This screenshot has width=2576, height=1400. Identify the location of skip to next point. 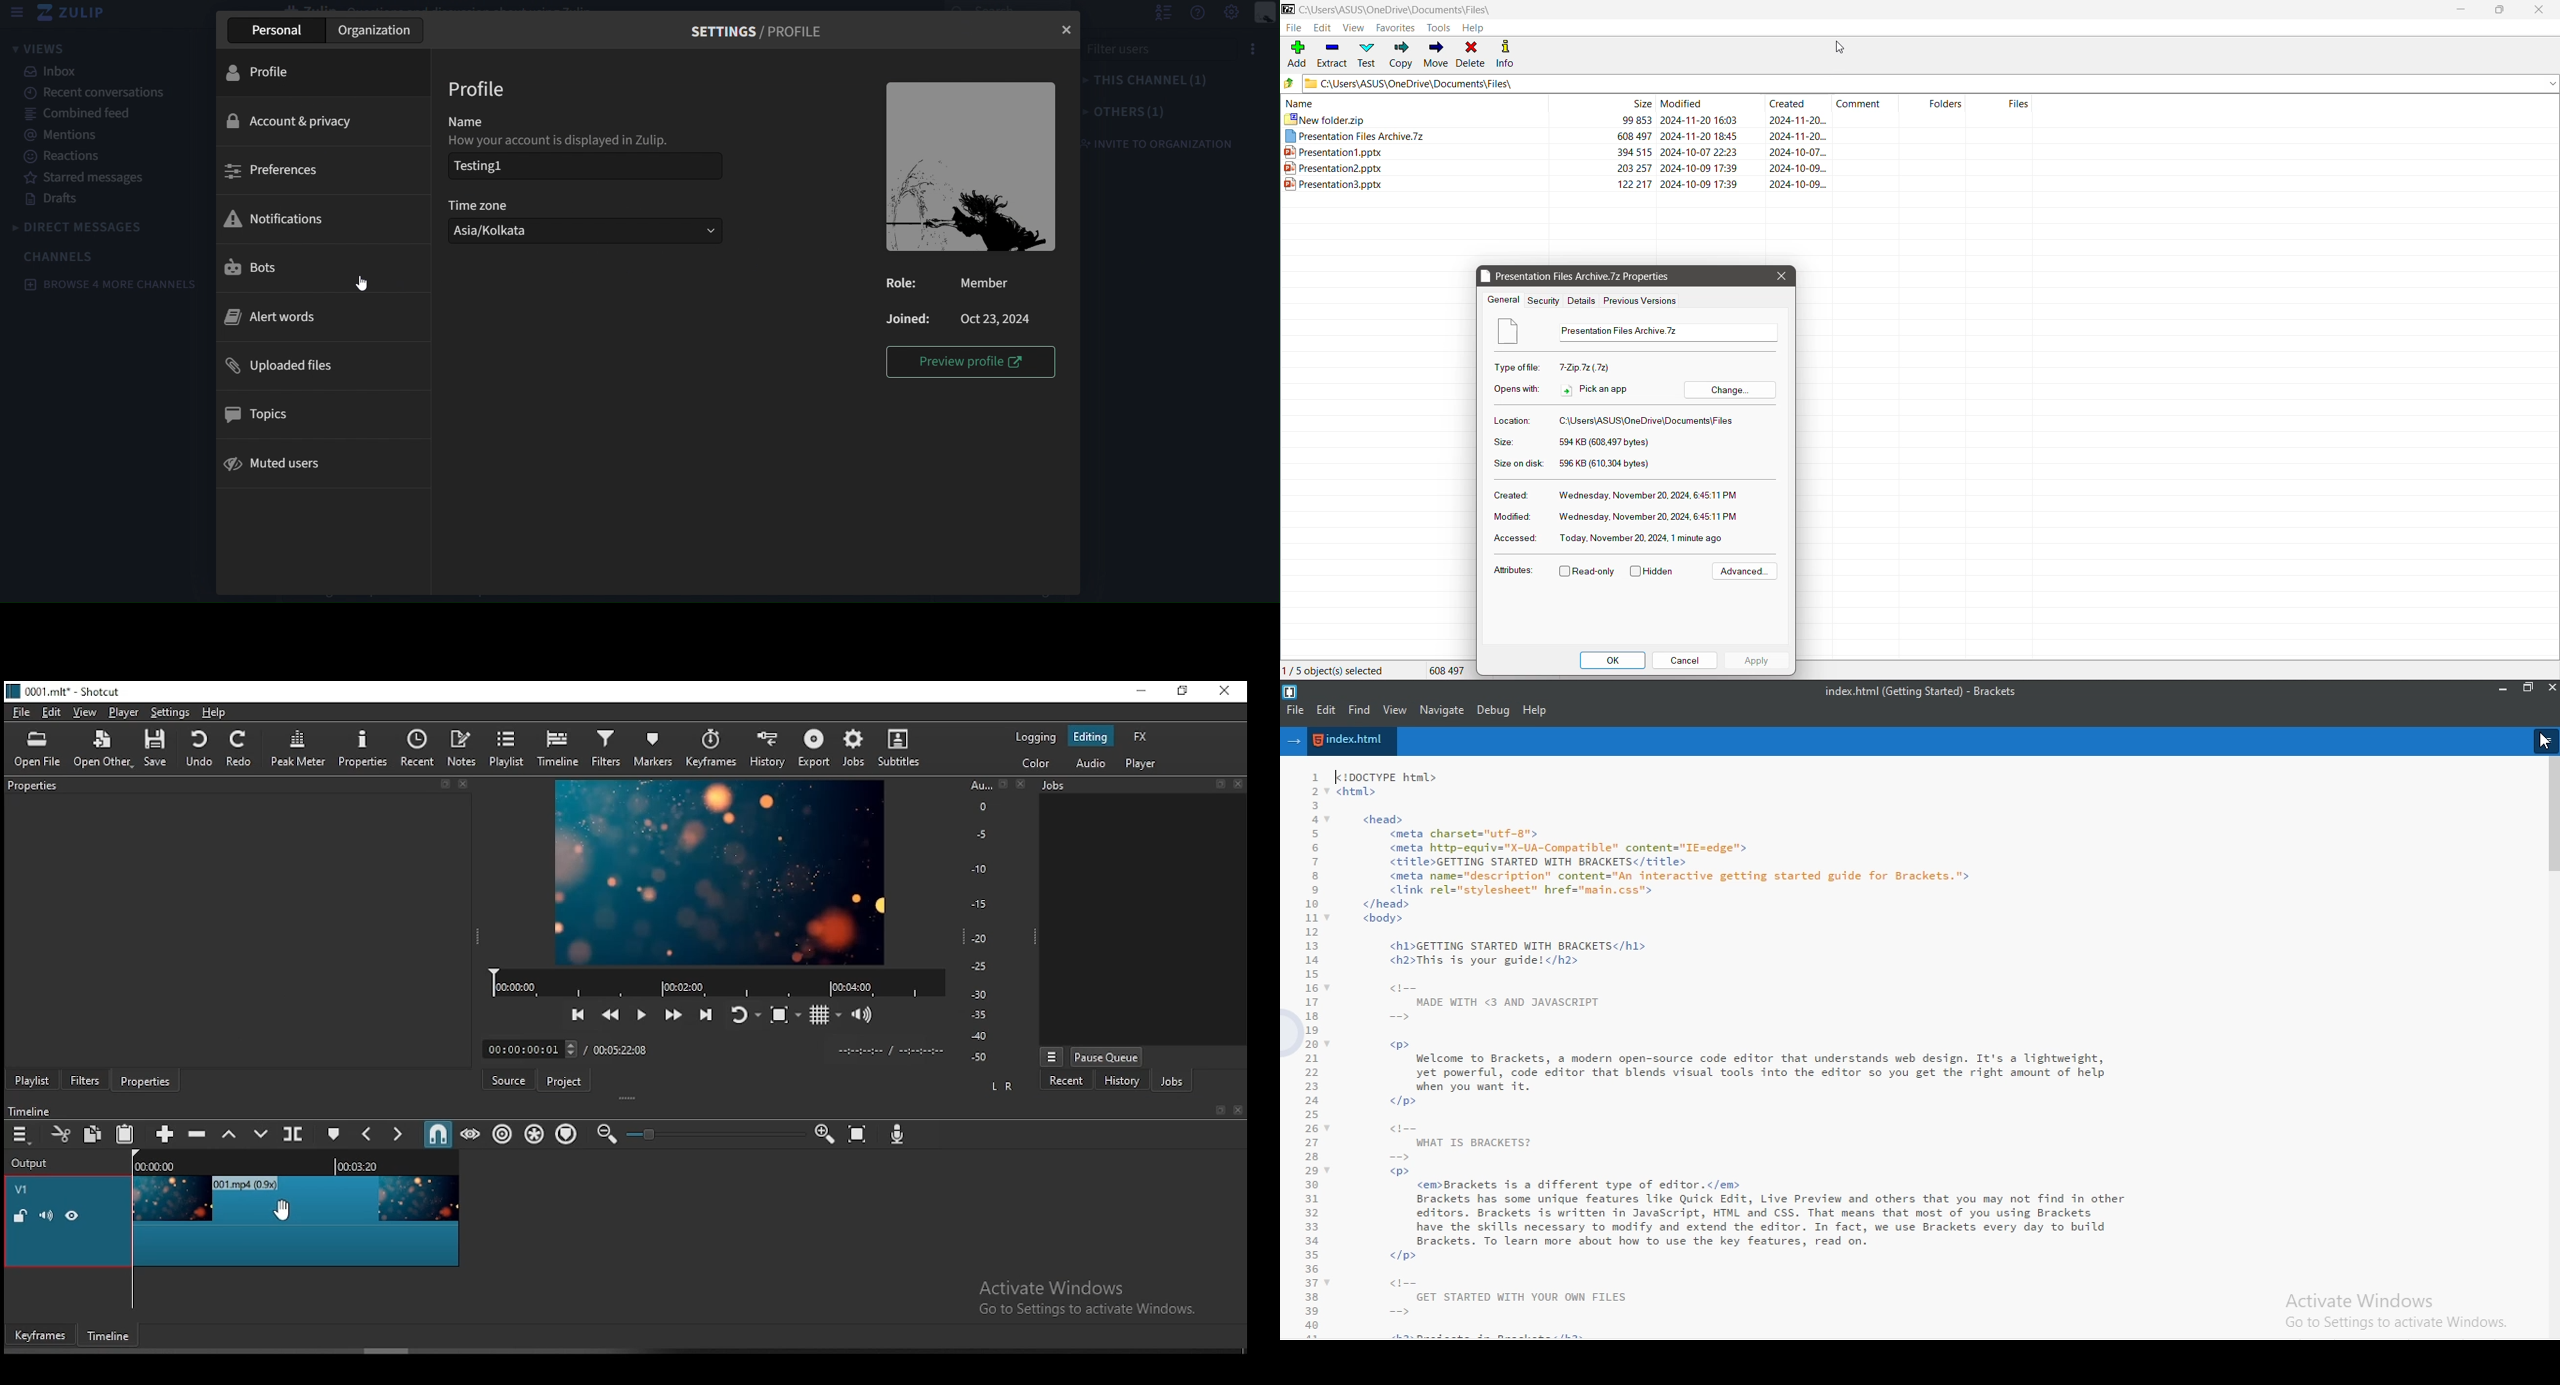
(709, 1012).